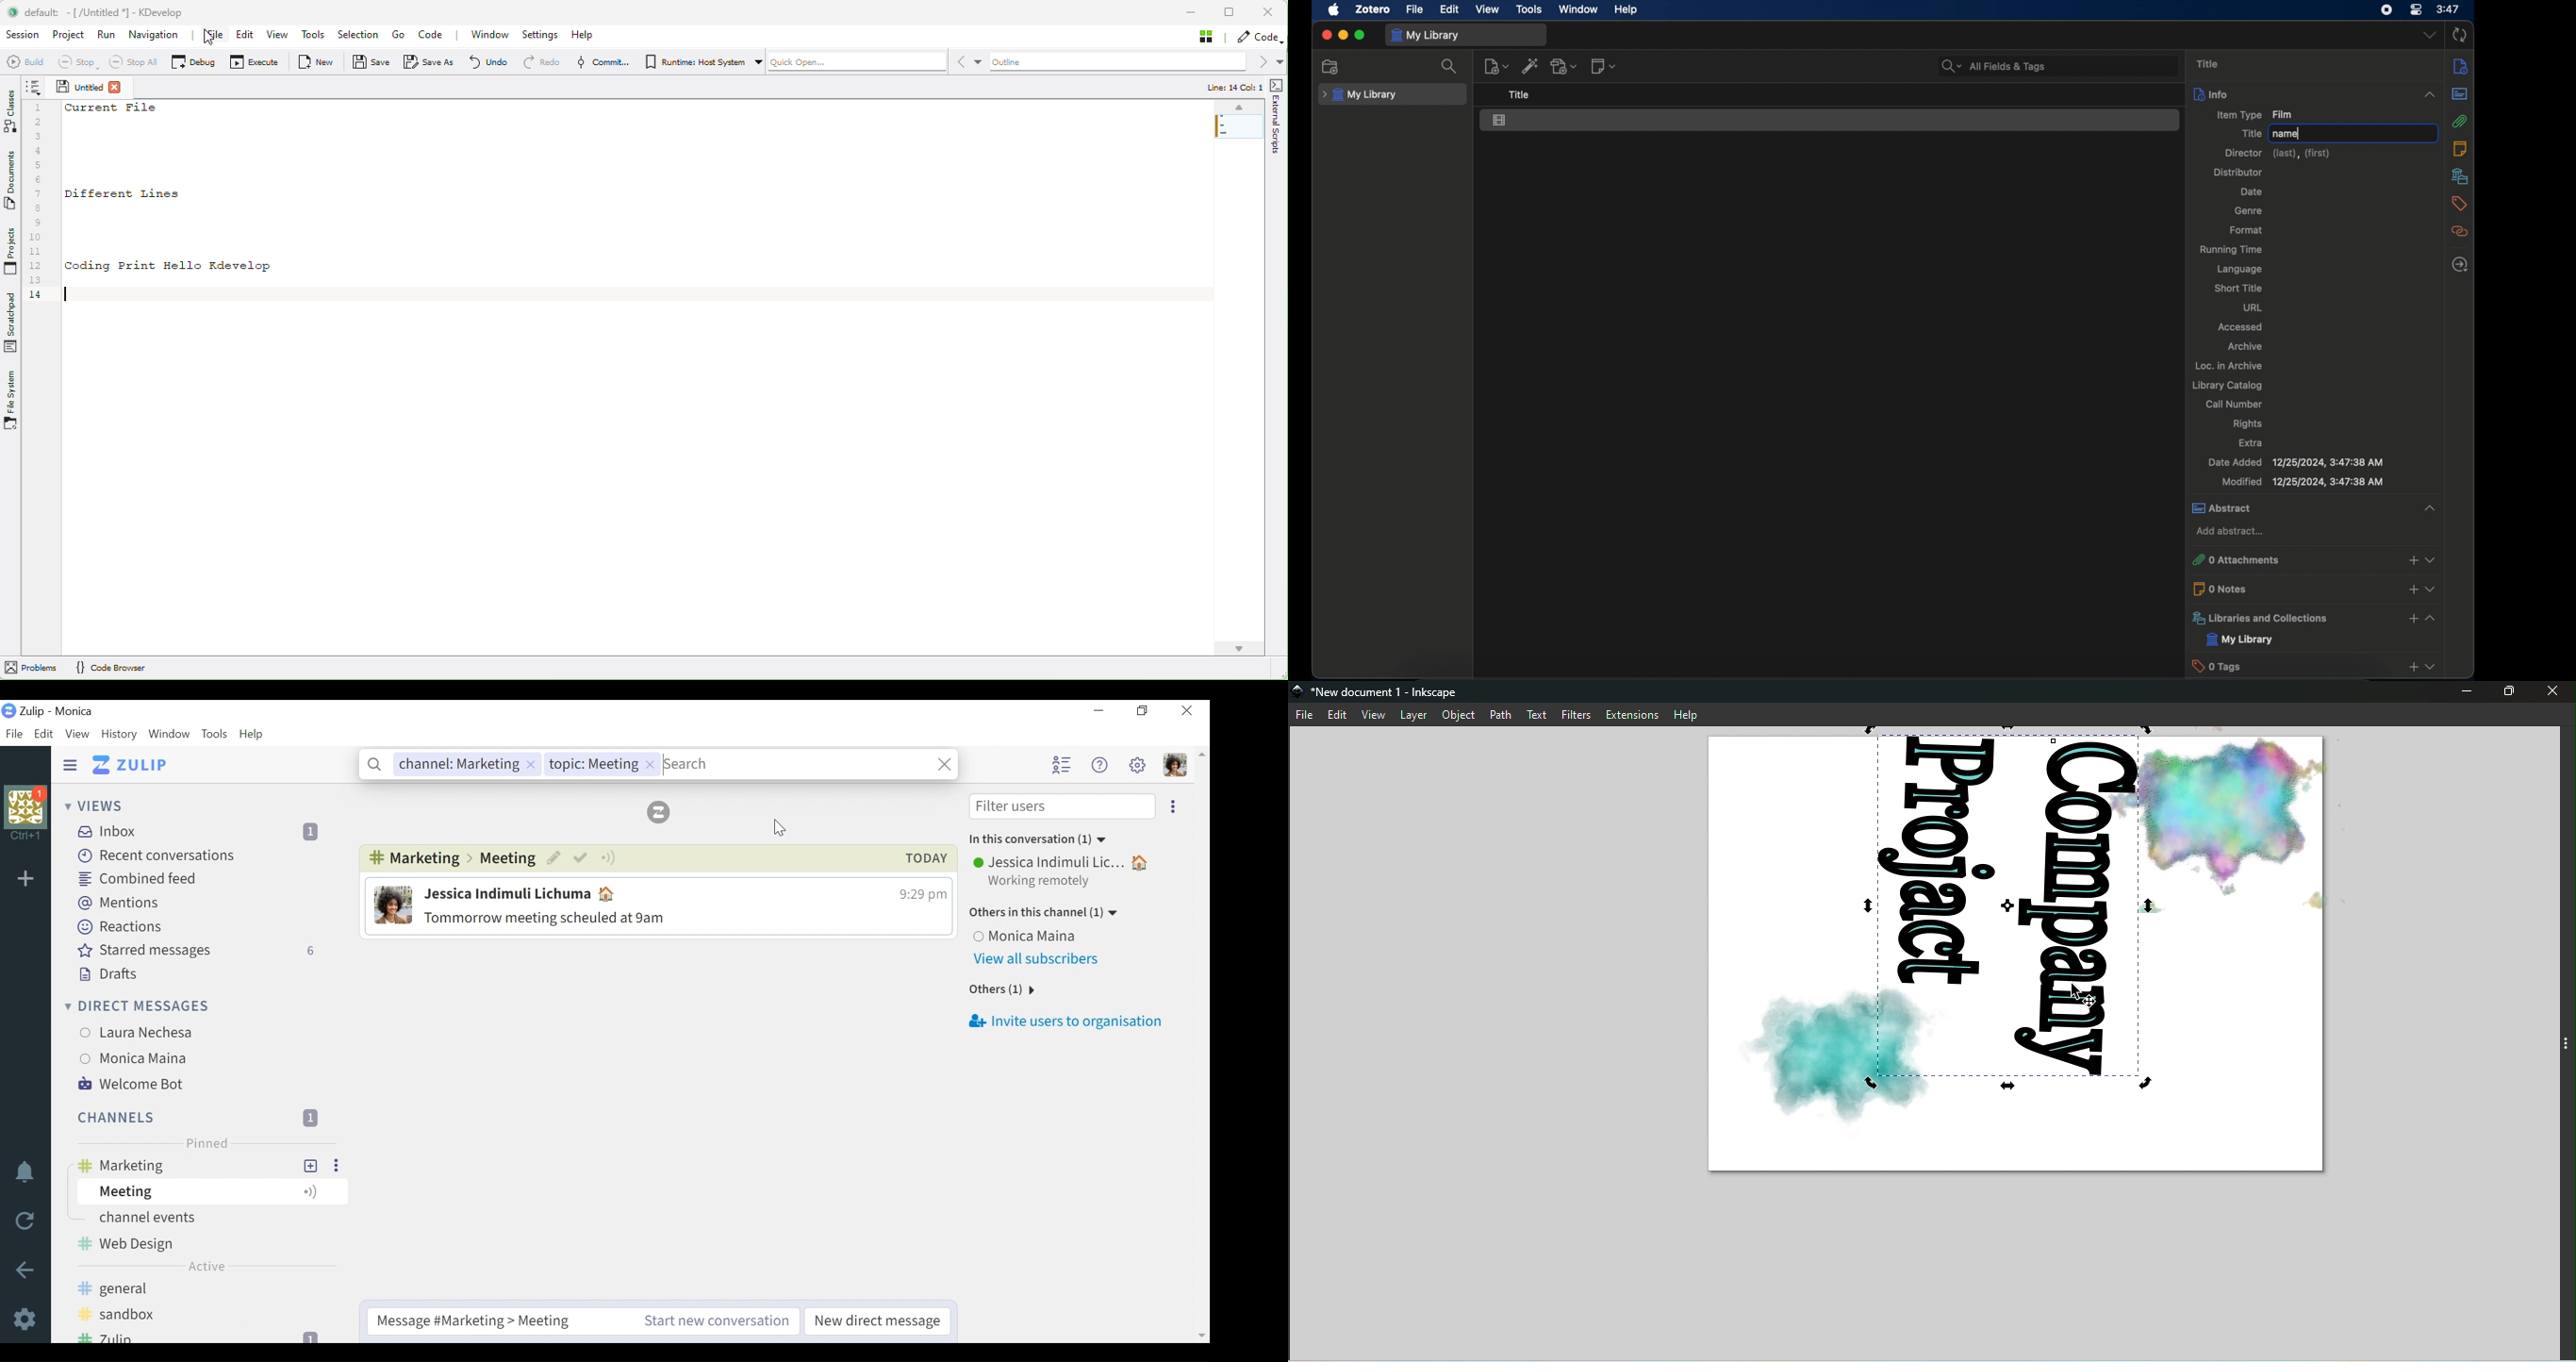  What do you see at coordinates (2230, 386) in the screenshot?
I see `library catalog` at bounding box center [2230, 386].